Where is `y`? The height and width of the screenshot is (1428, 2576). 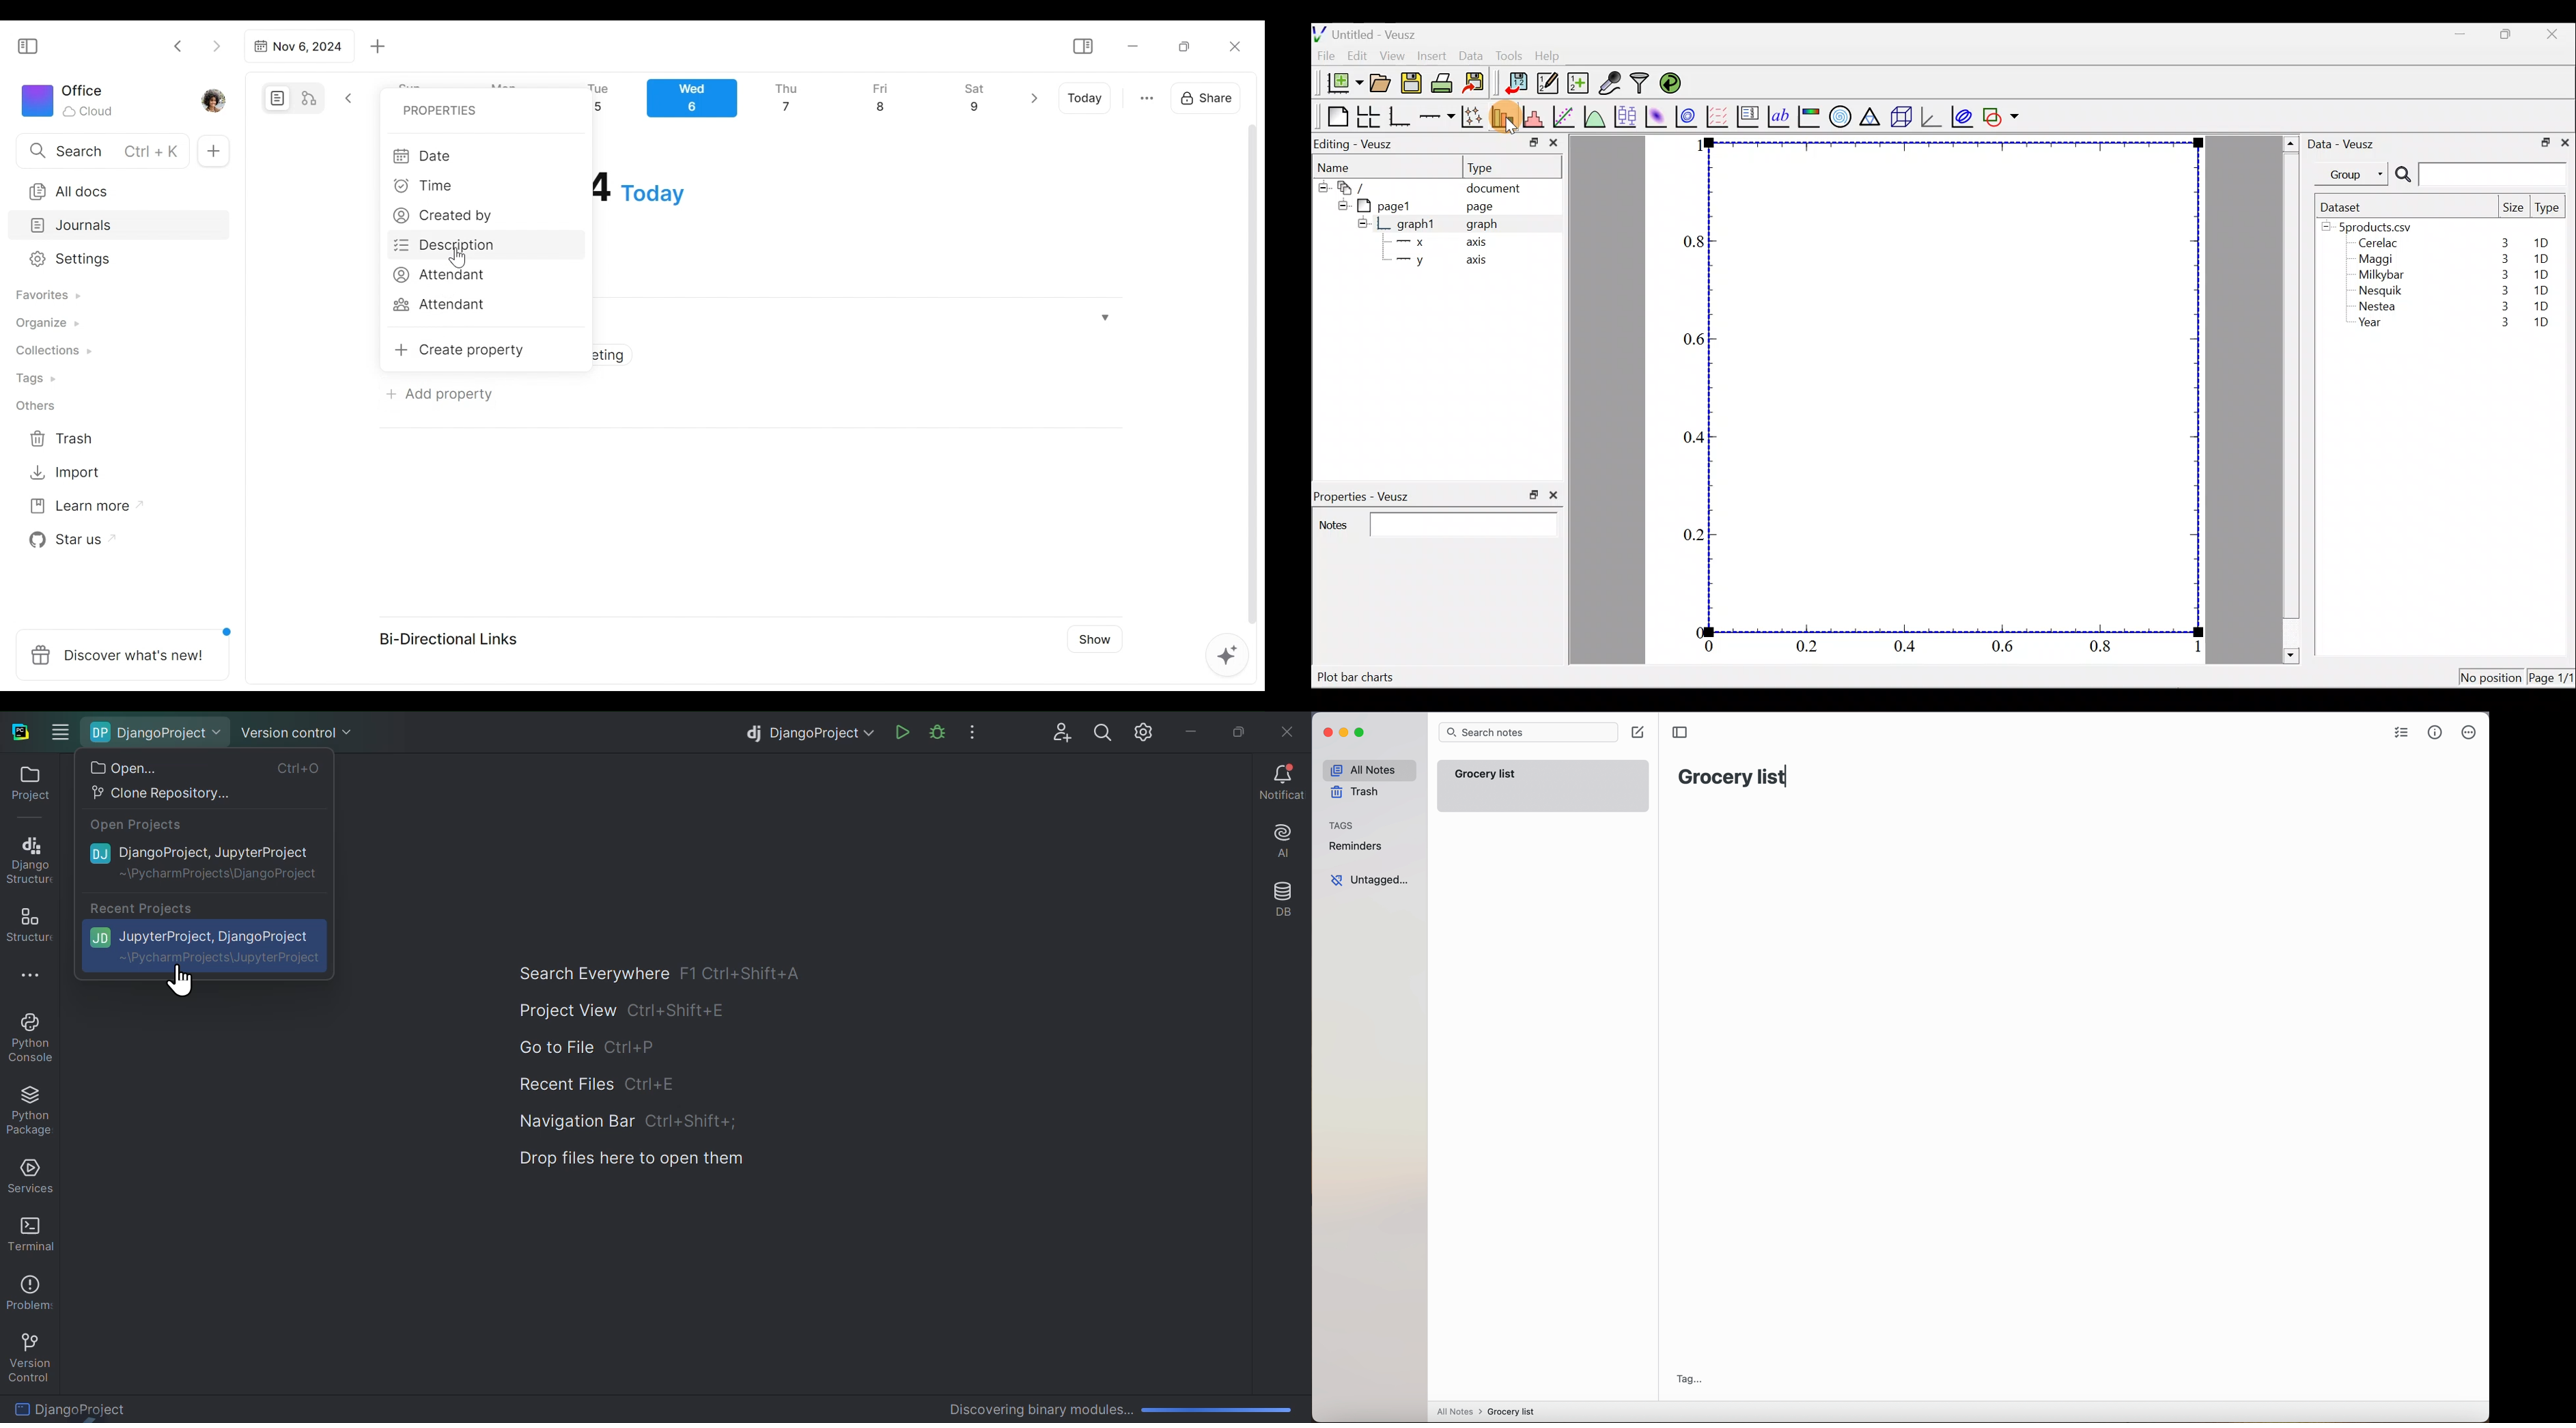
y is located at coordinates (1410, 262).